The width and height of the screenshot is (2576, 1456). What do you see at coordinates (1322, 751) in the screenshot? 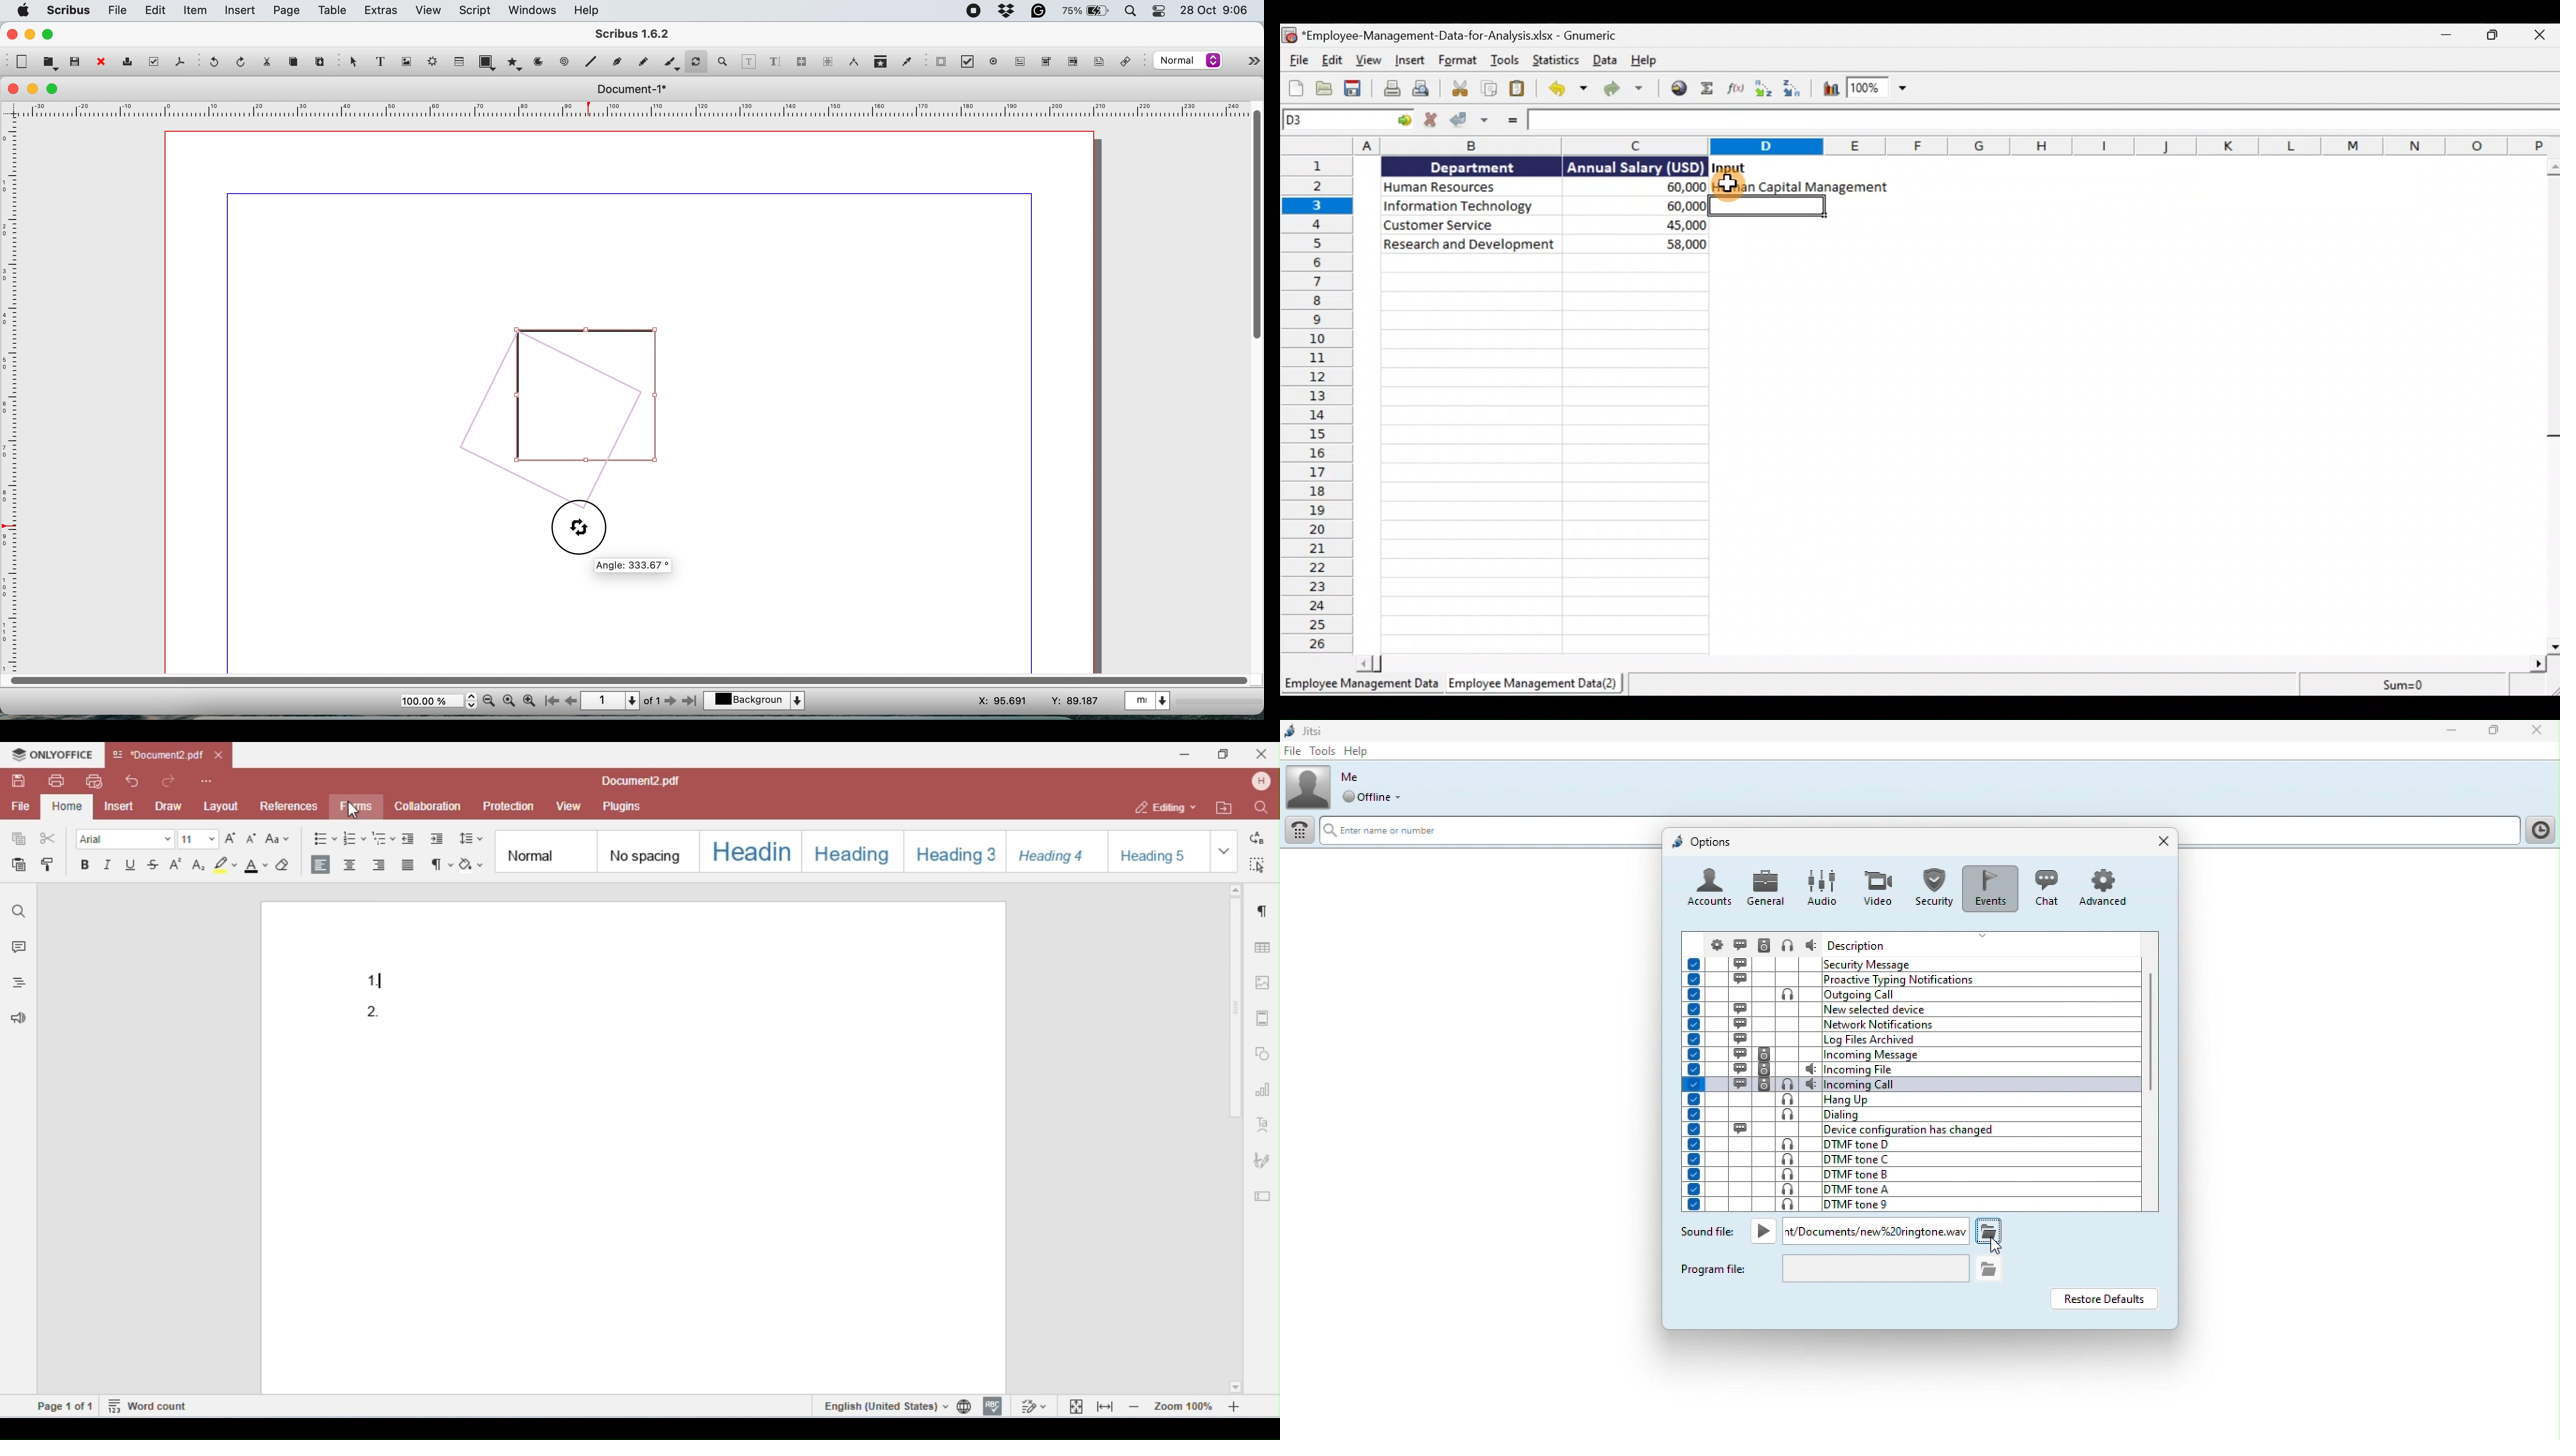
I see `Tools` at bounding box center [1322, 751].